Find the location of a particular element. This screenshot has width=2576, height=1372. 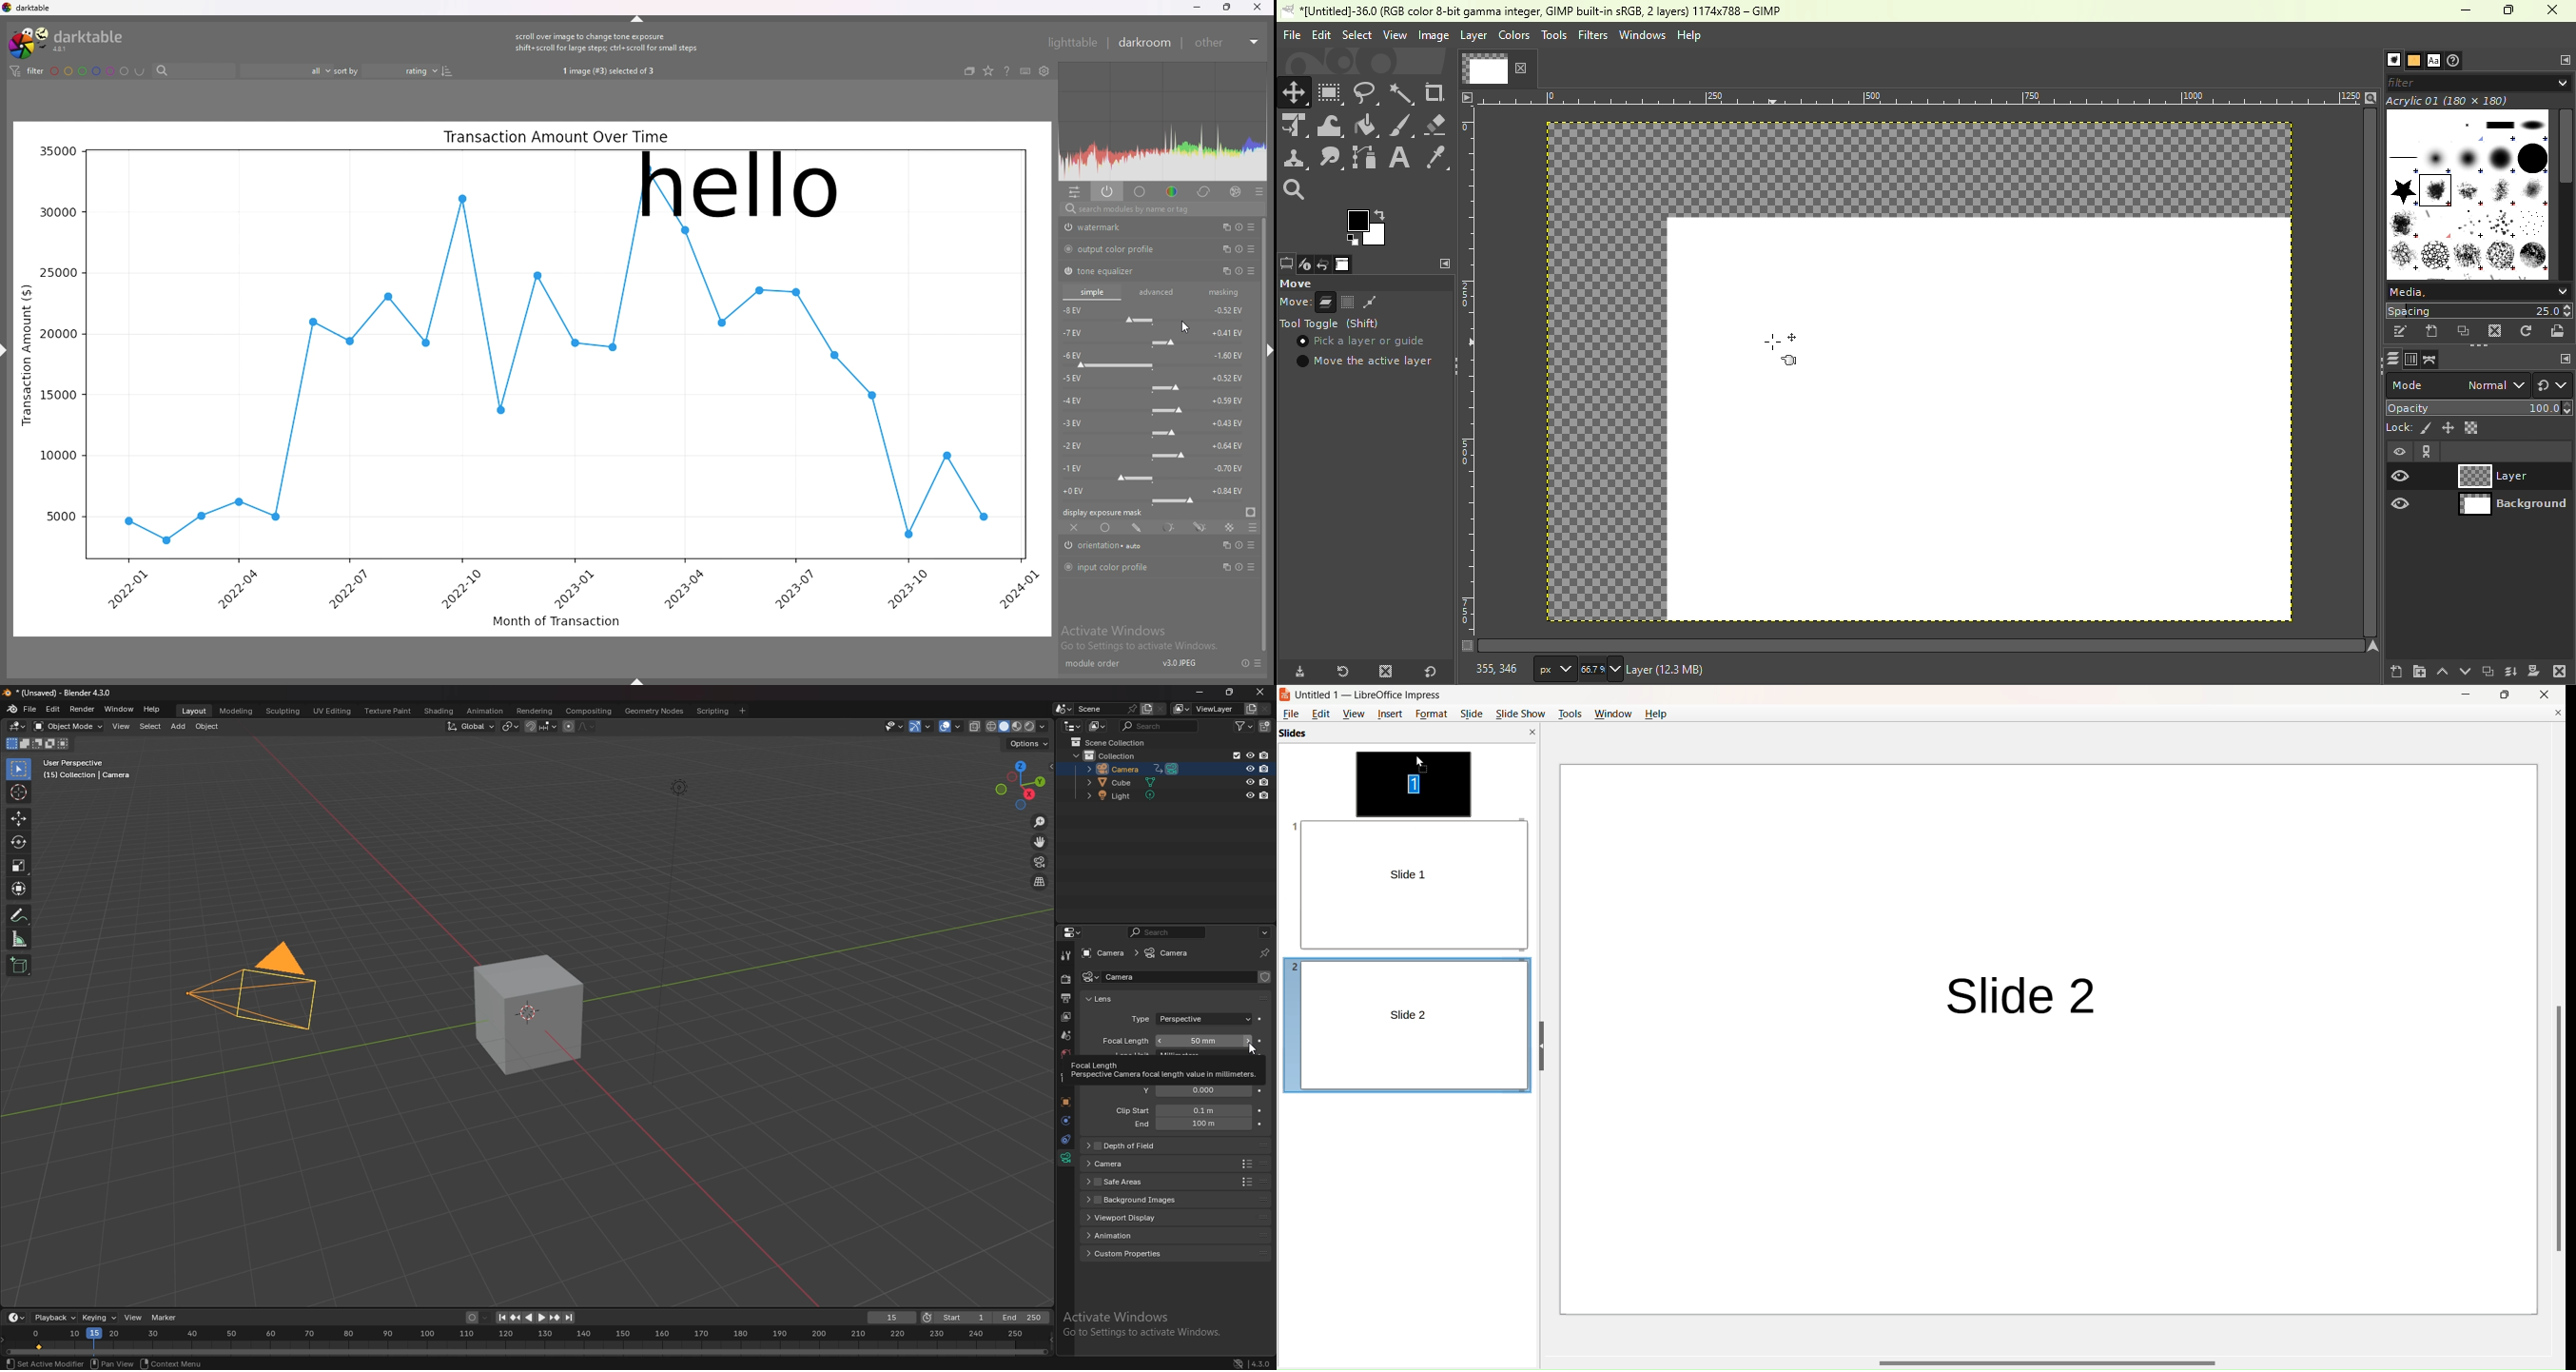

expand/collapse  is located at coordinates (1254, 42).